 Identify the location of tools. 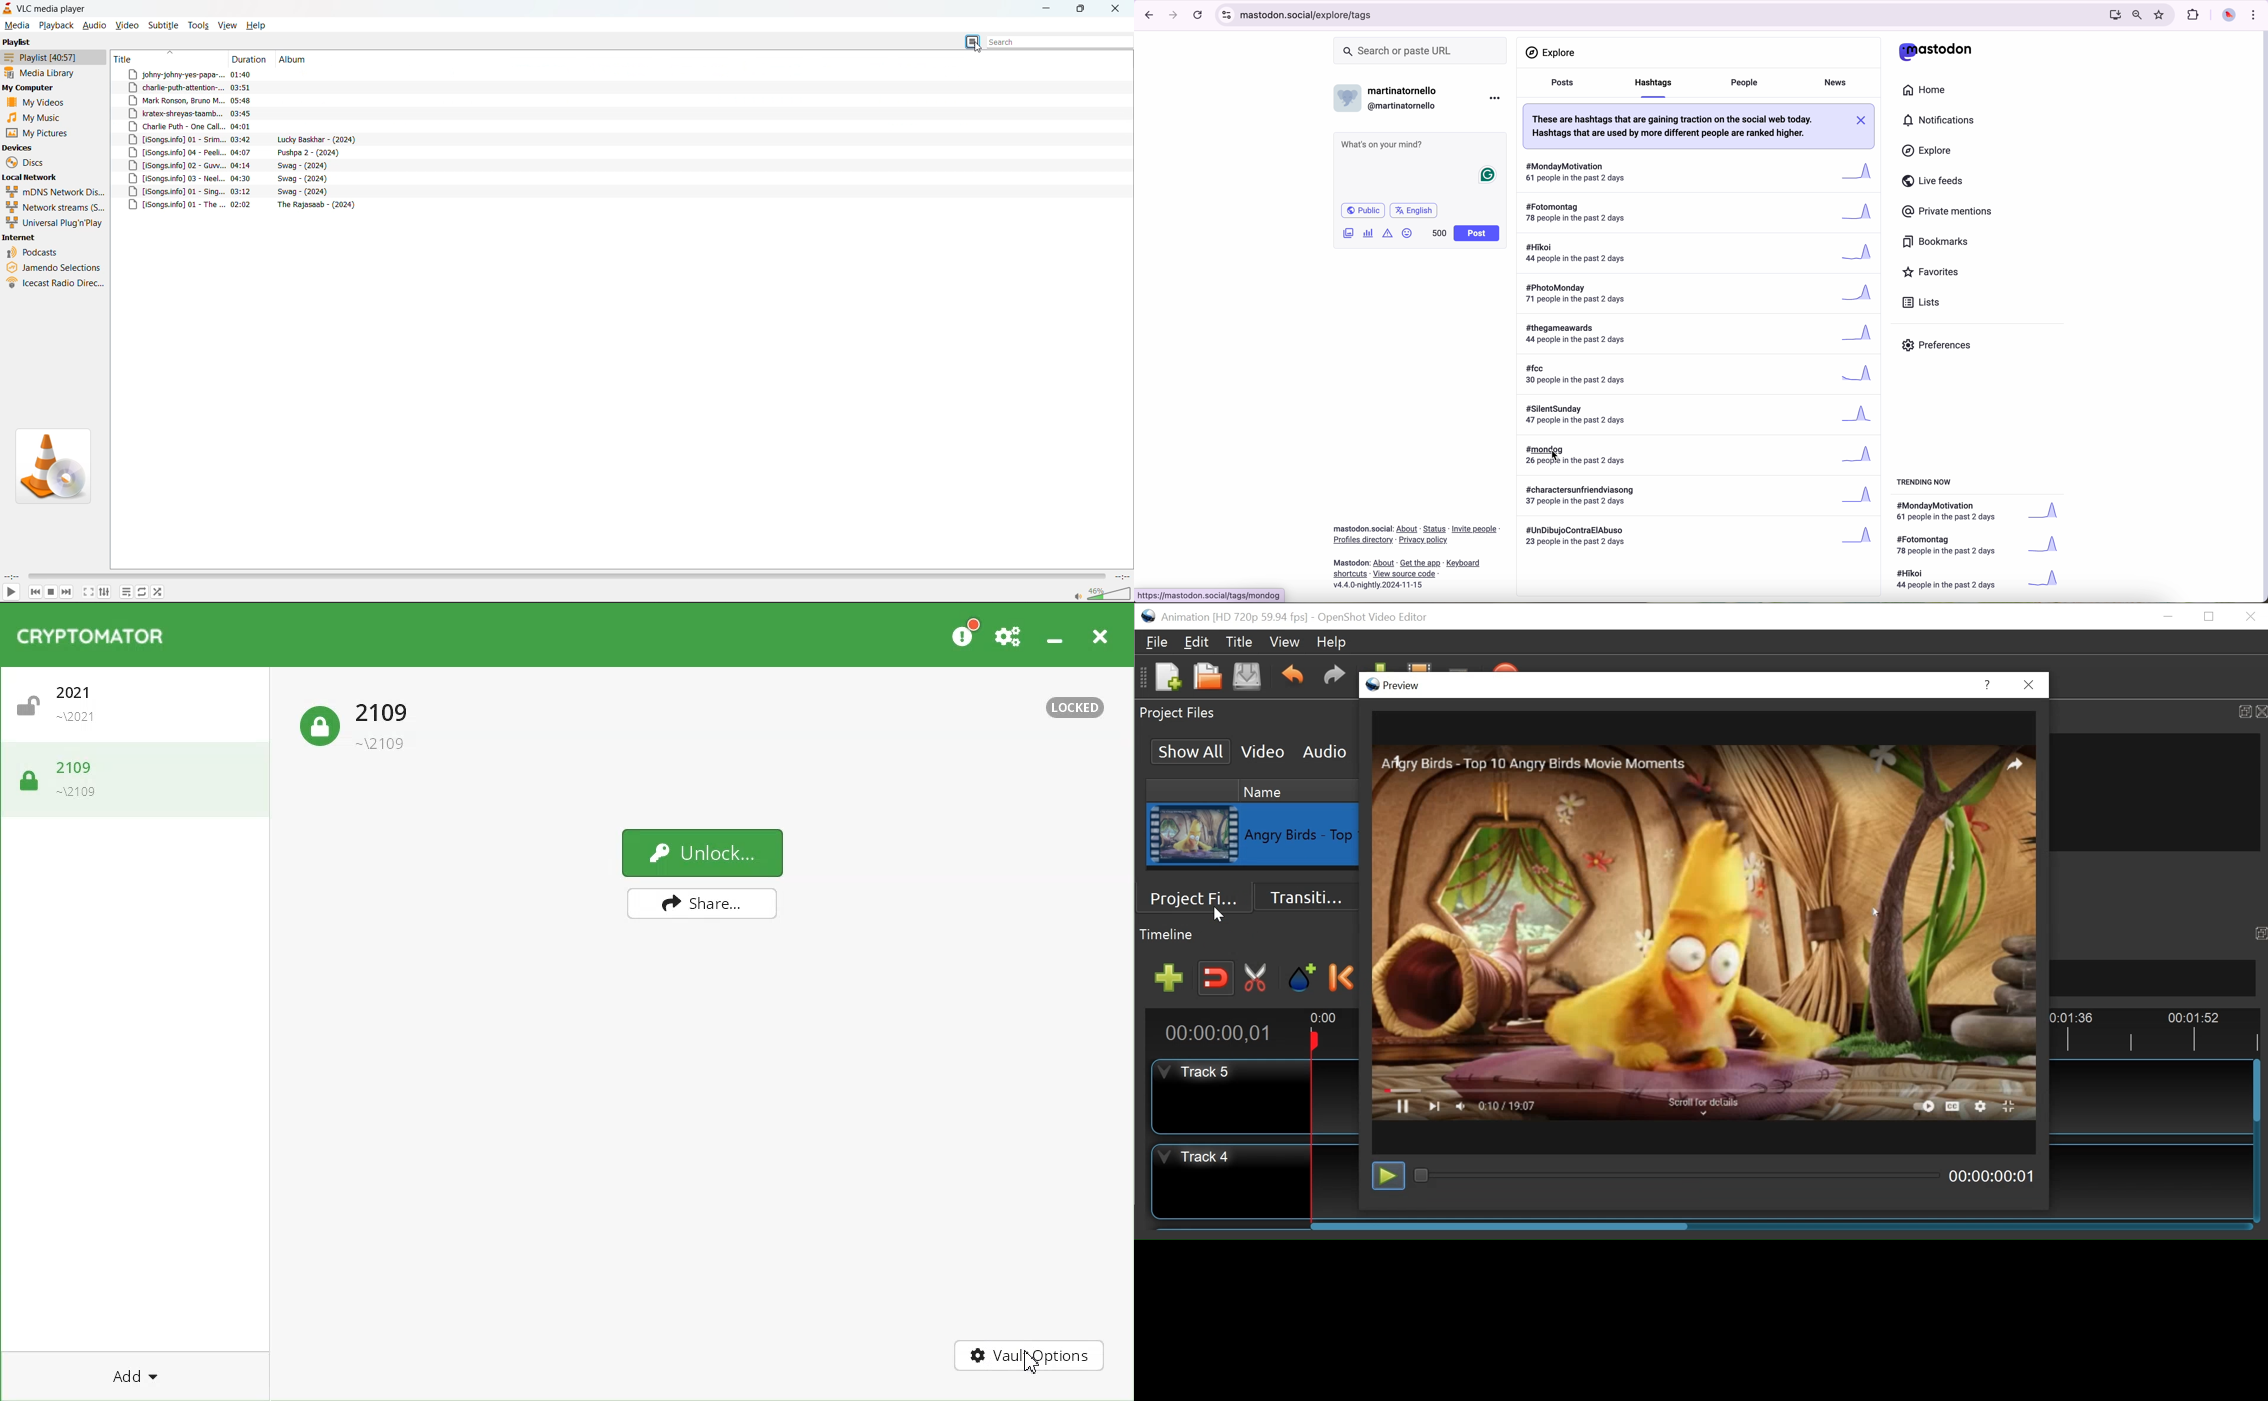
(198, 27).